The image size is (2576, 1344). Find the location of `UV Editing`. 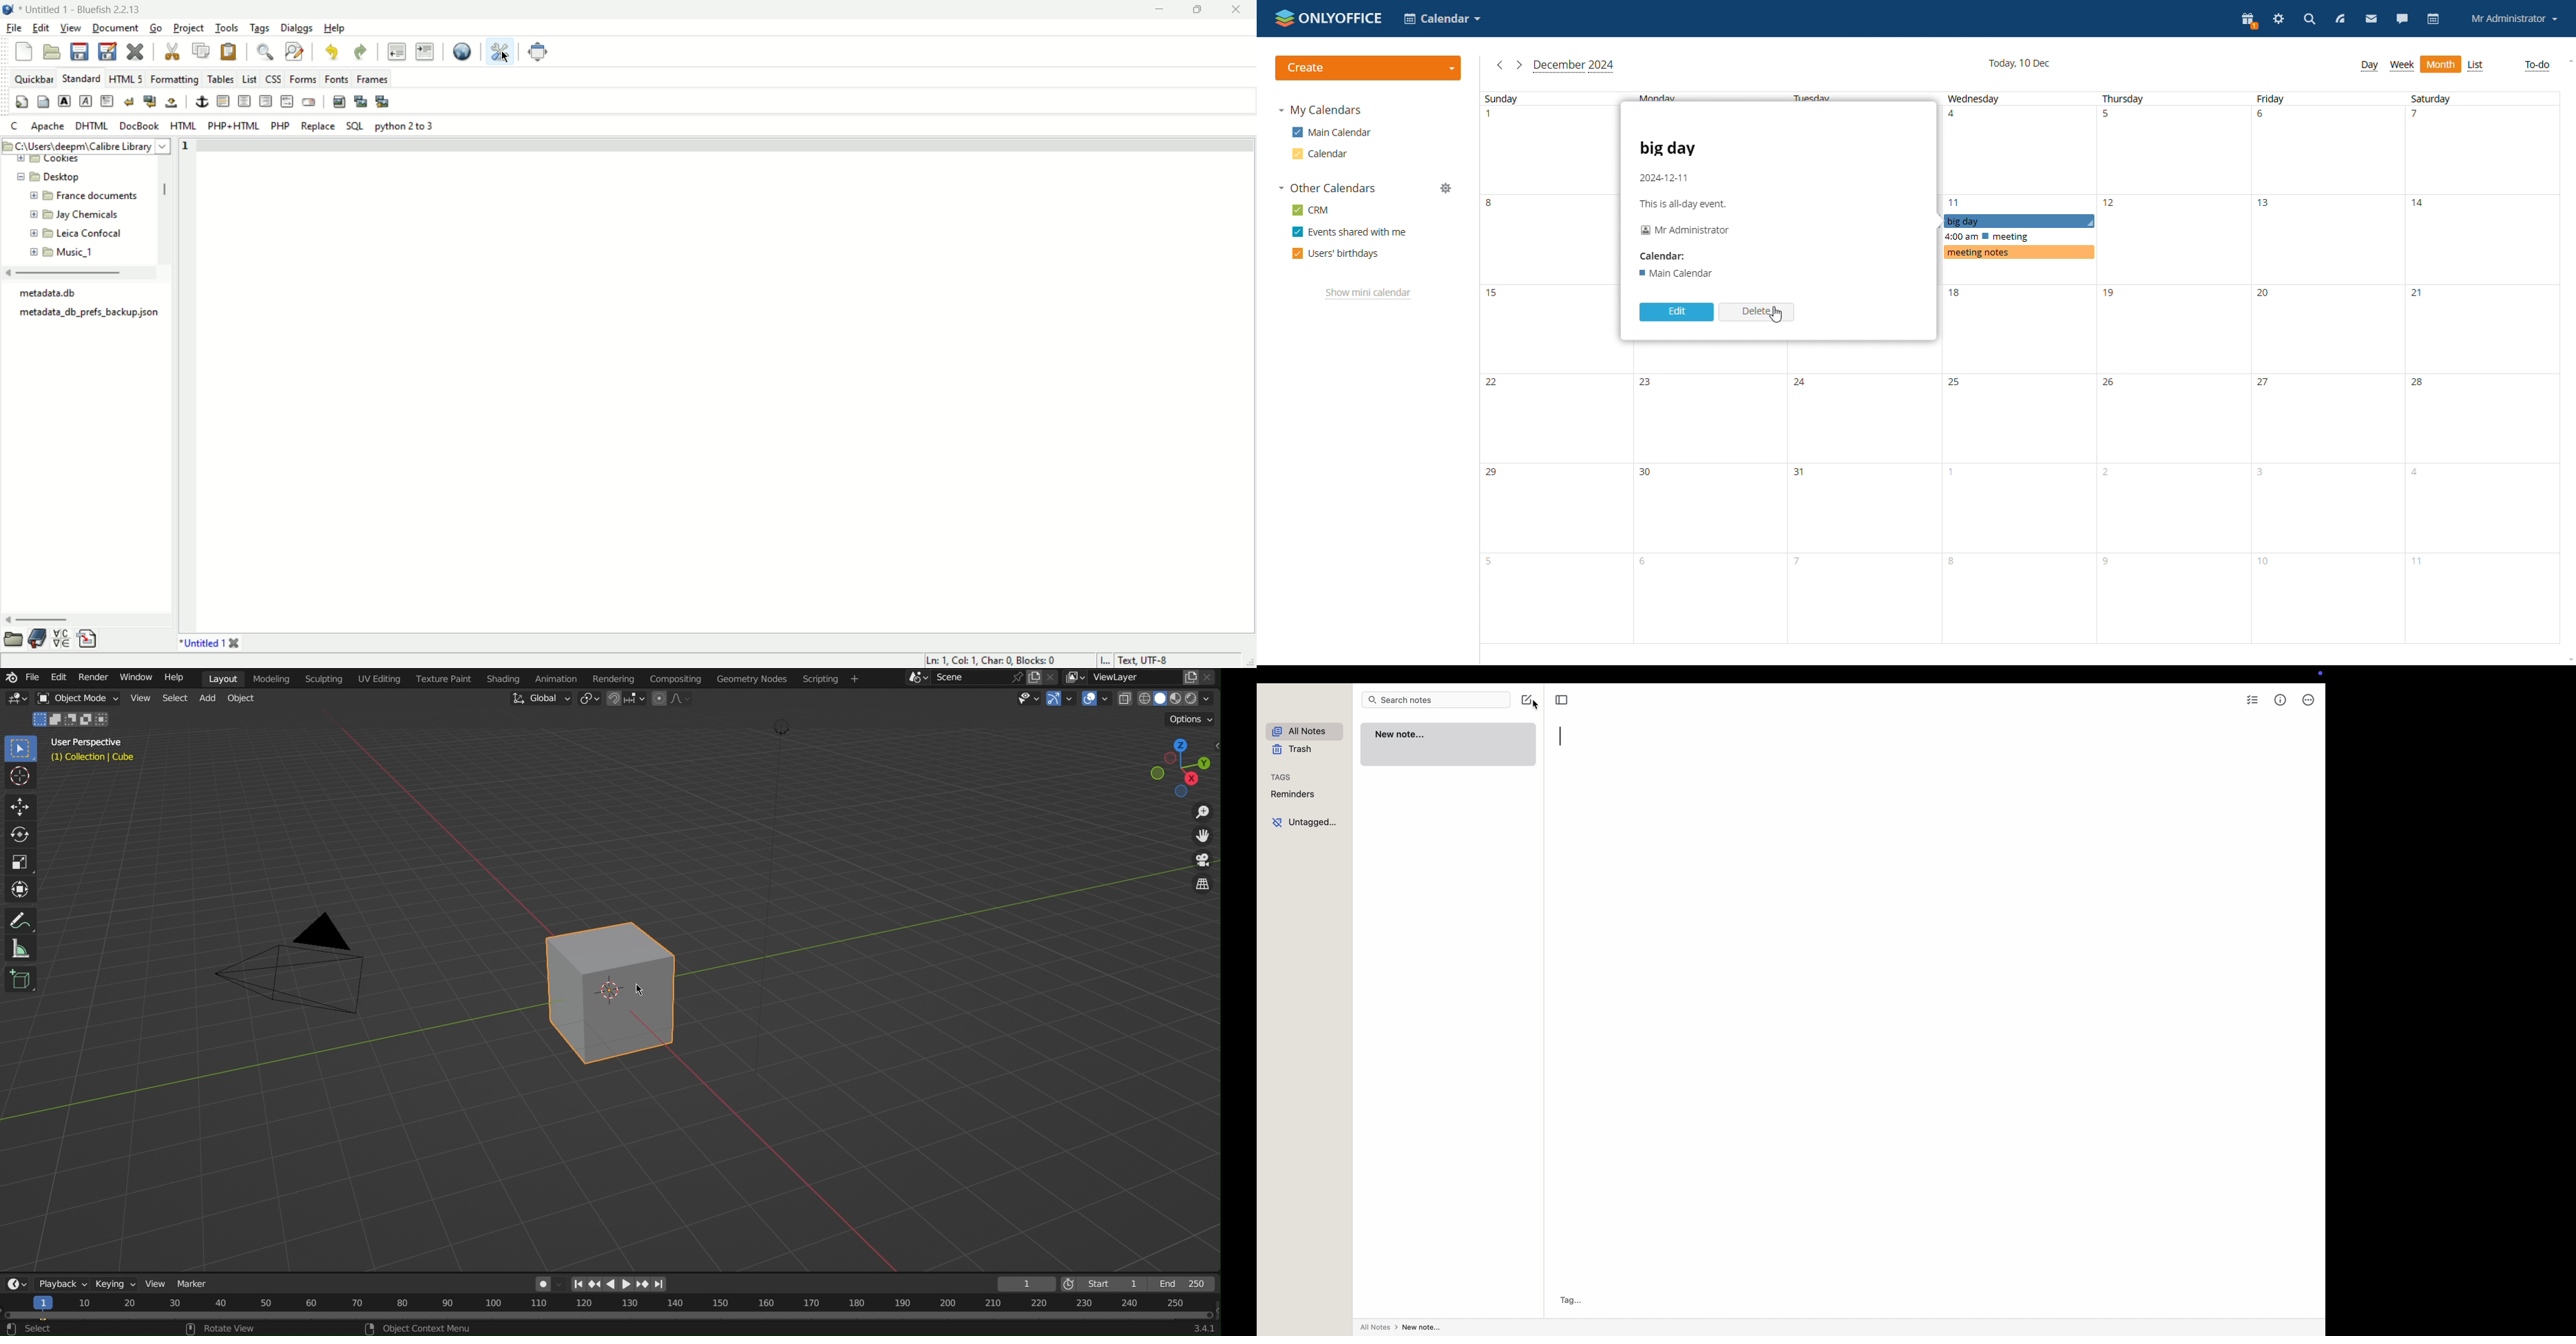

UV Editing is located at coordinates (378, 679).